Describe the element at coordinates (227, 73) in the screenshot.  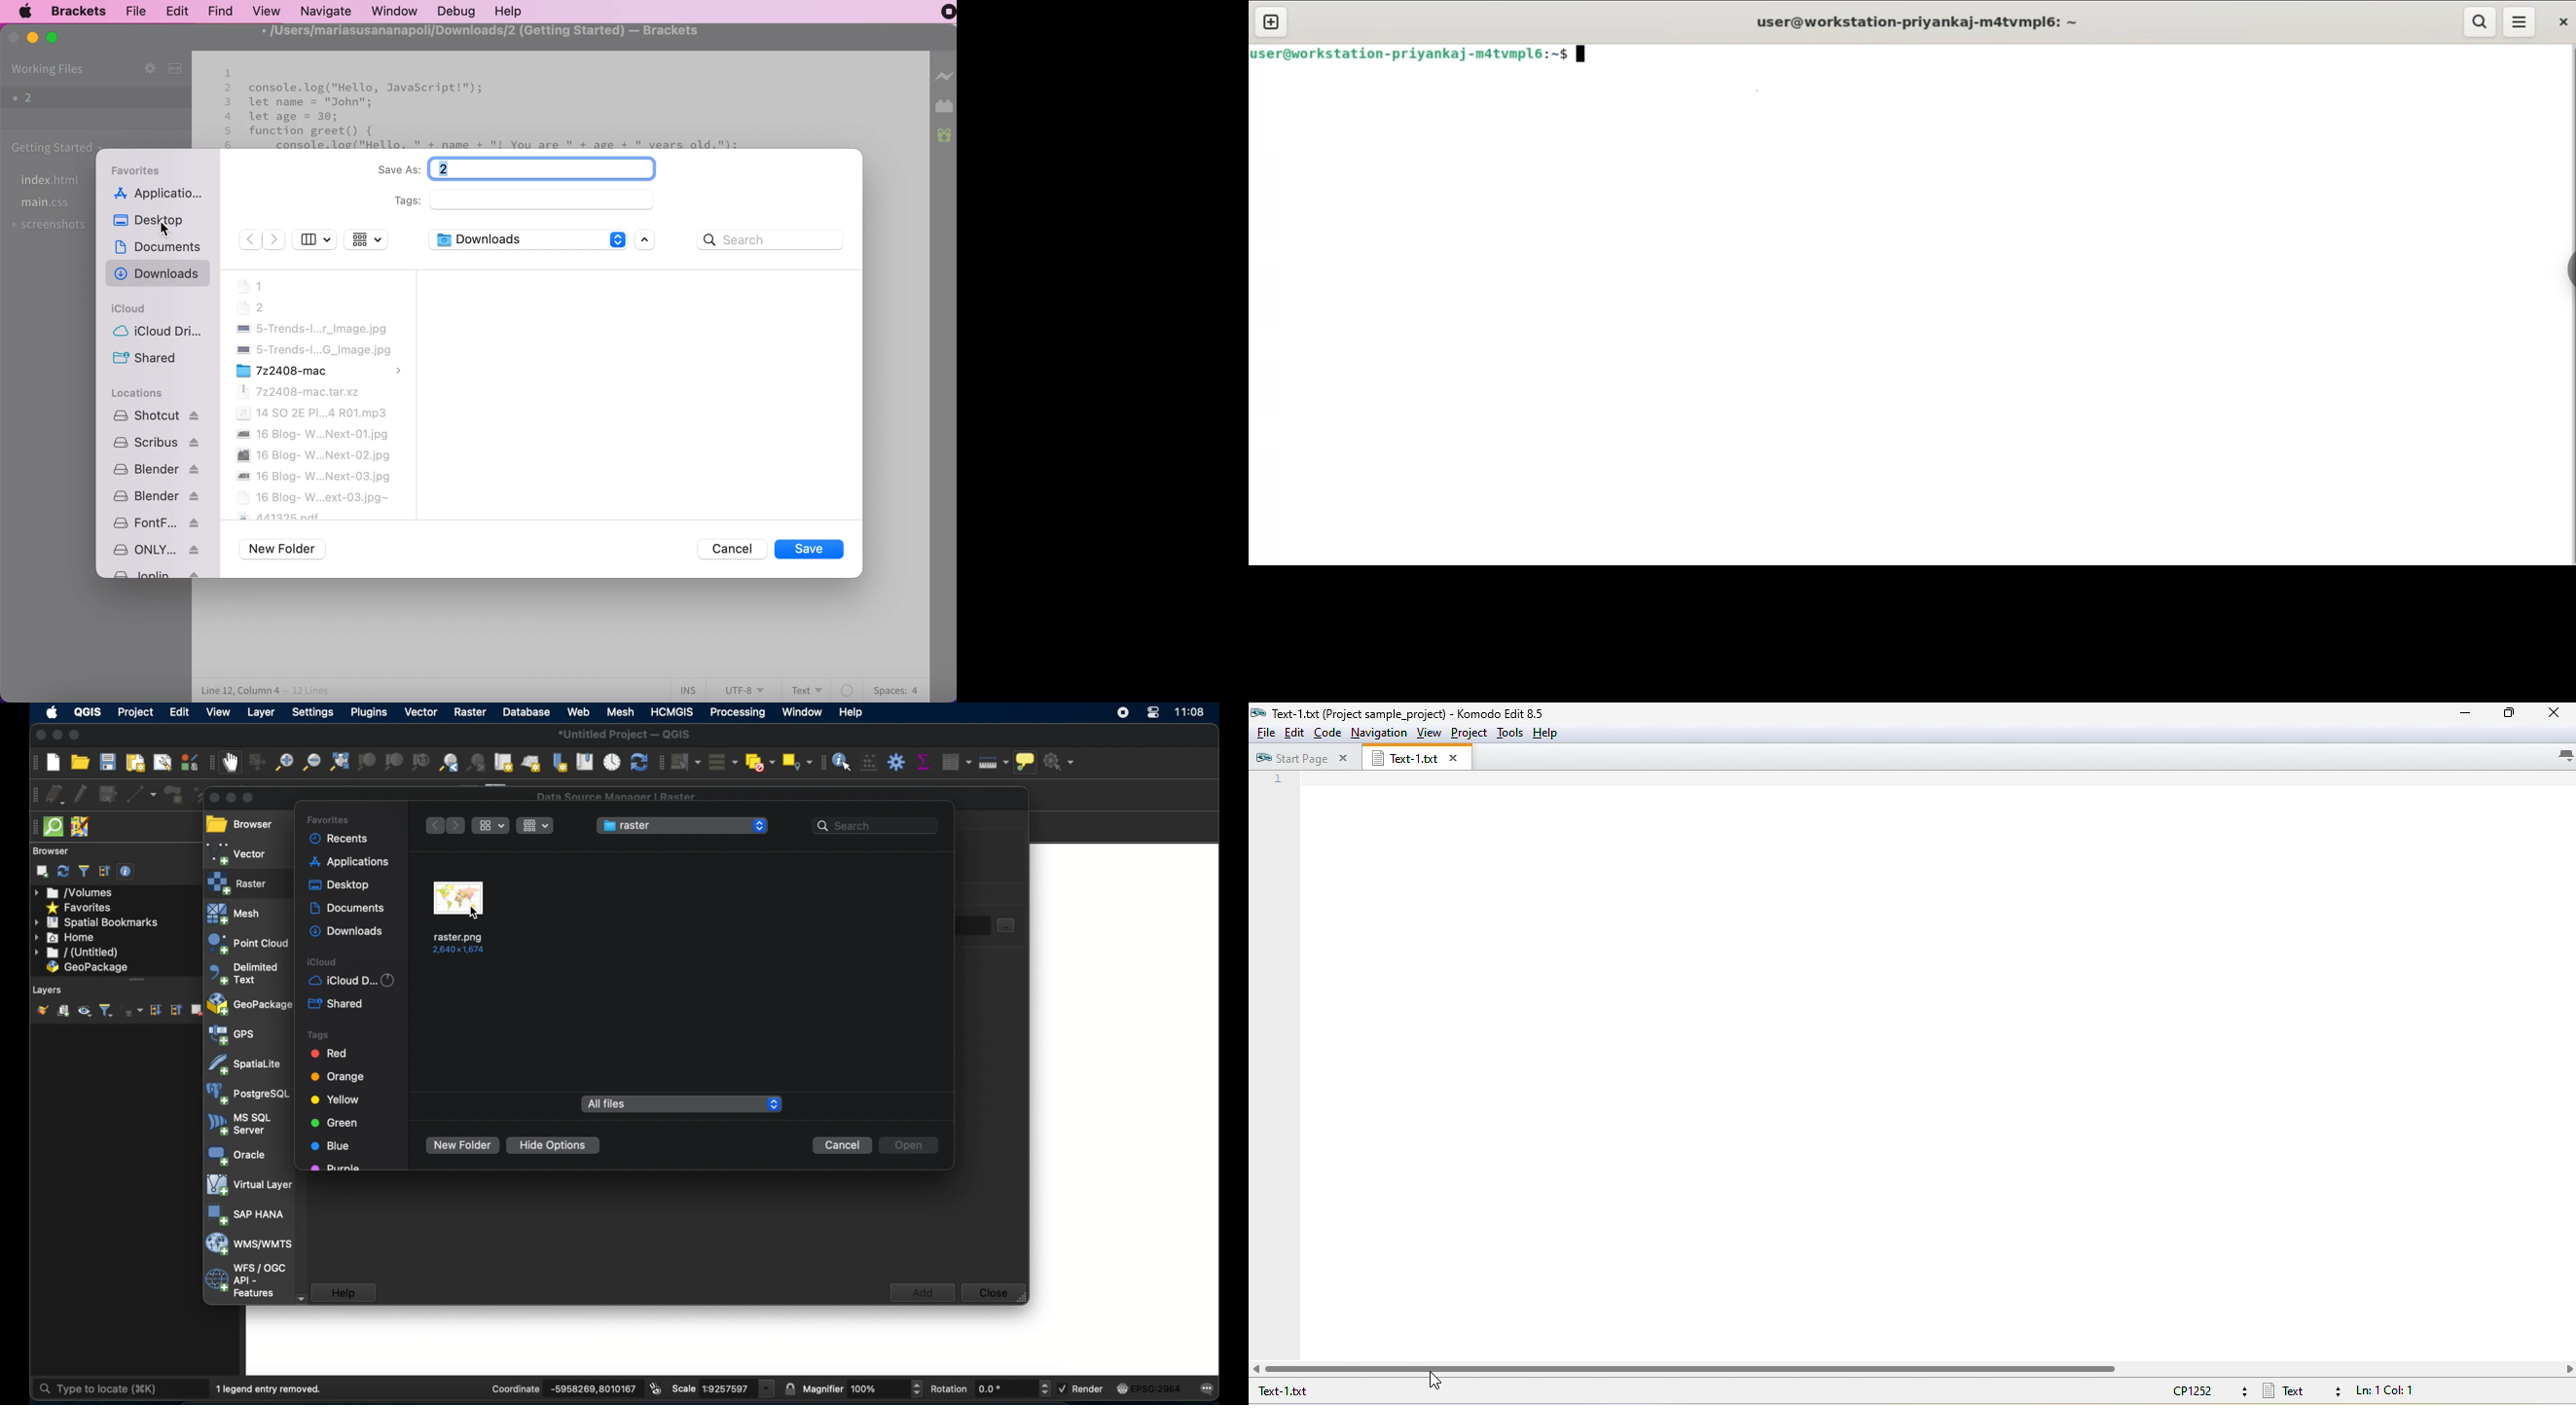
I see `1` at that location.